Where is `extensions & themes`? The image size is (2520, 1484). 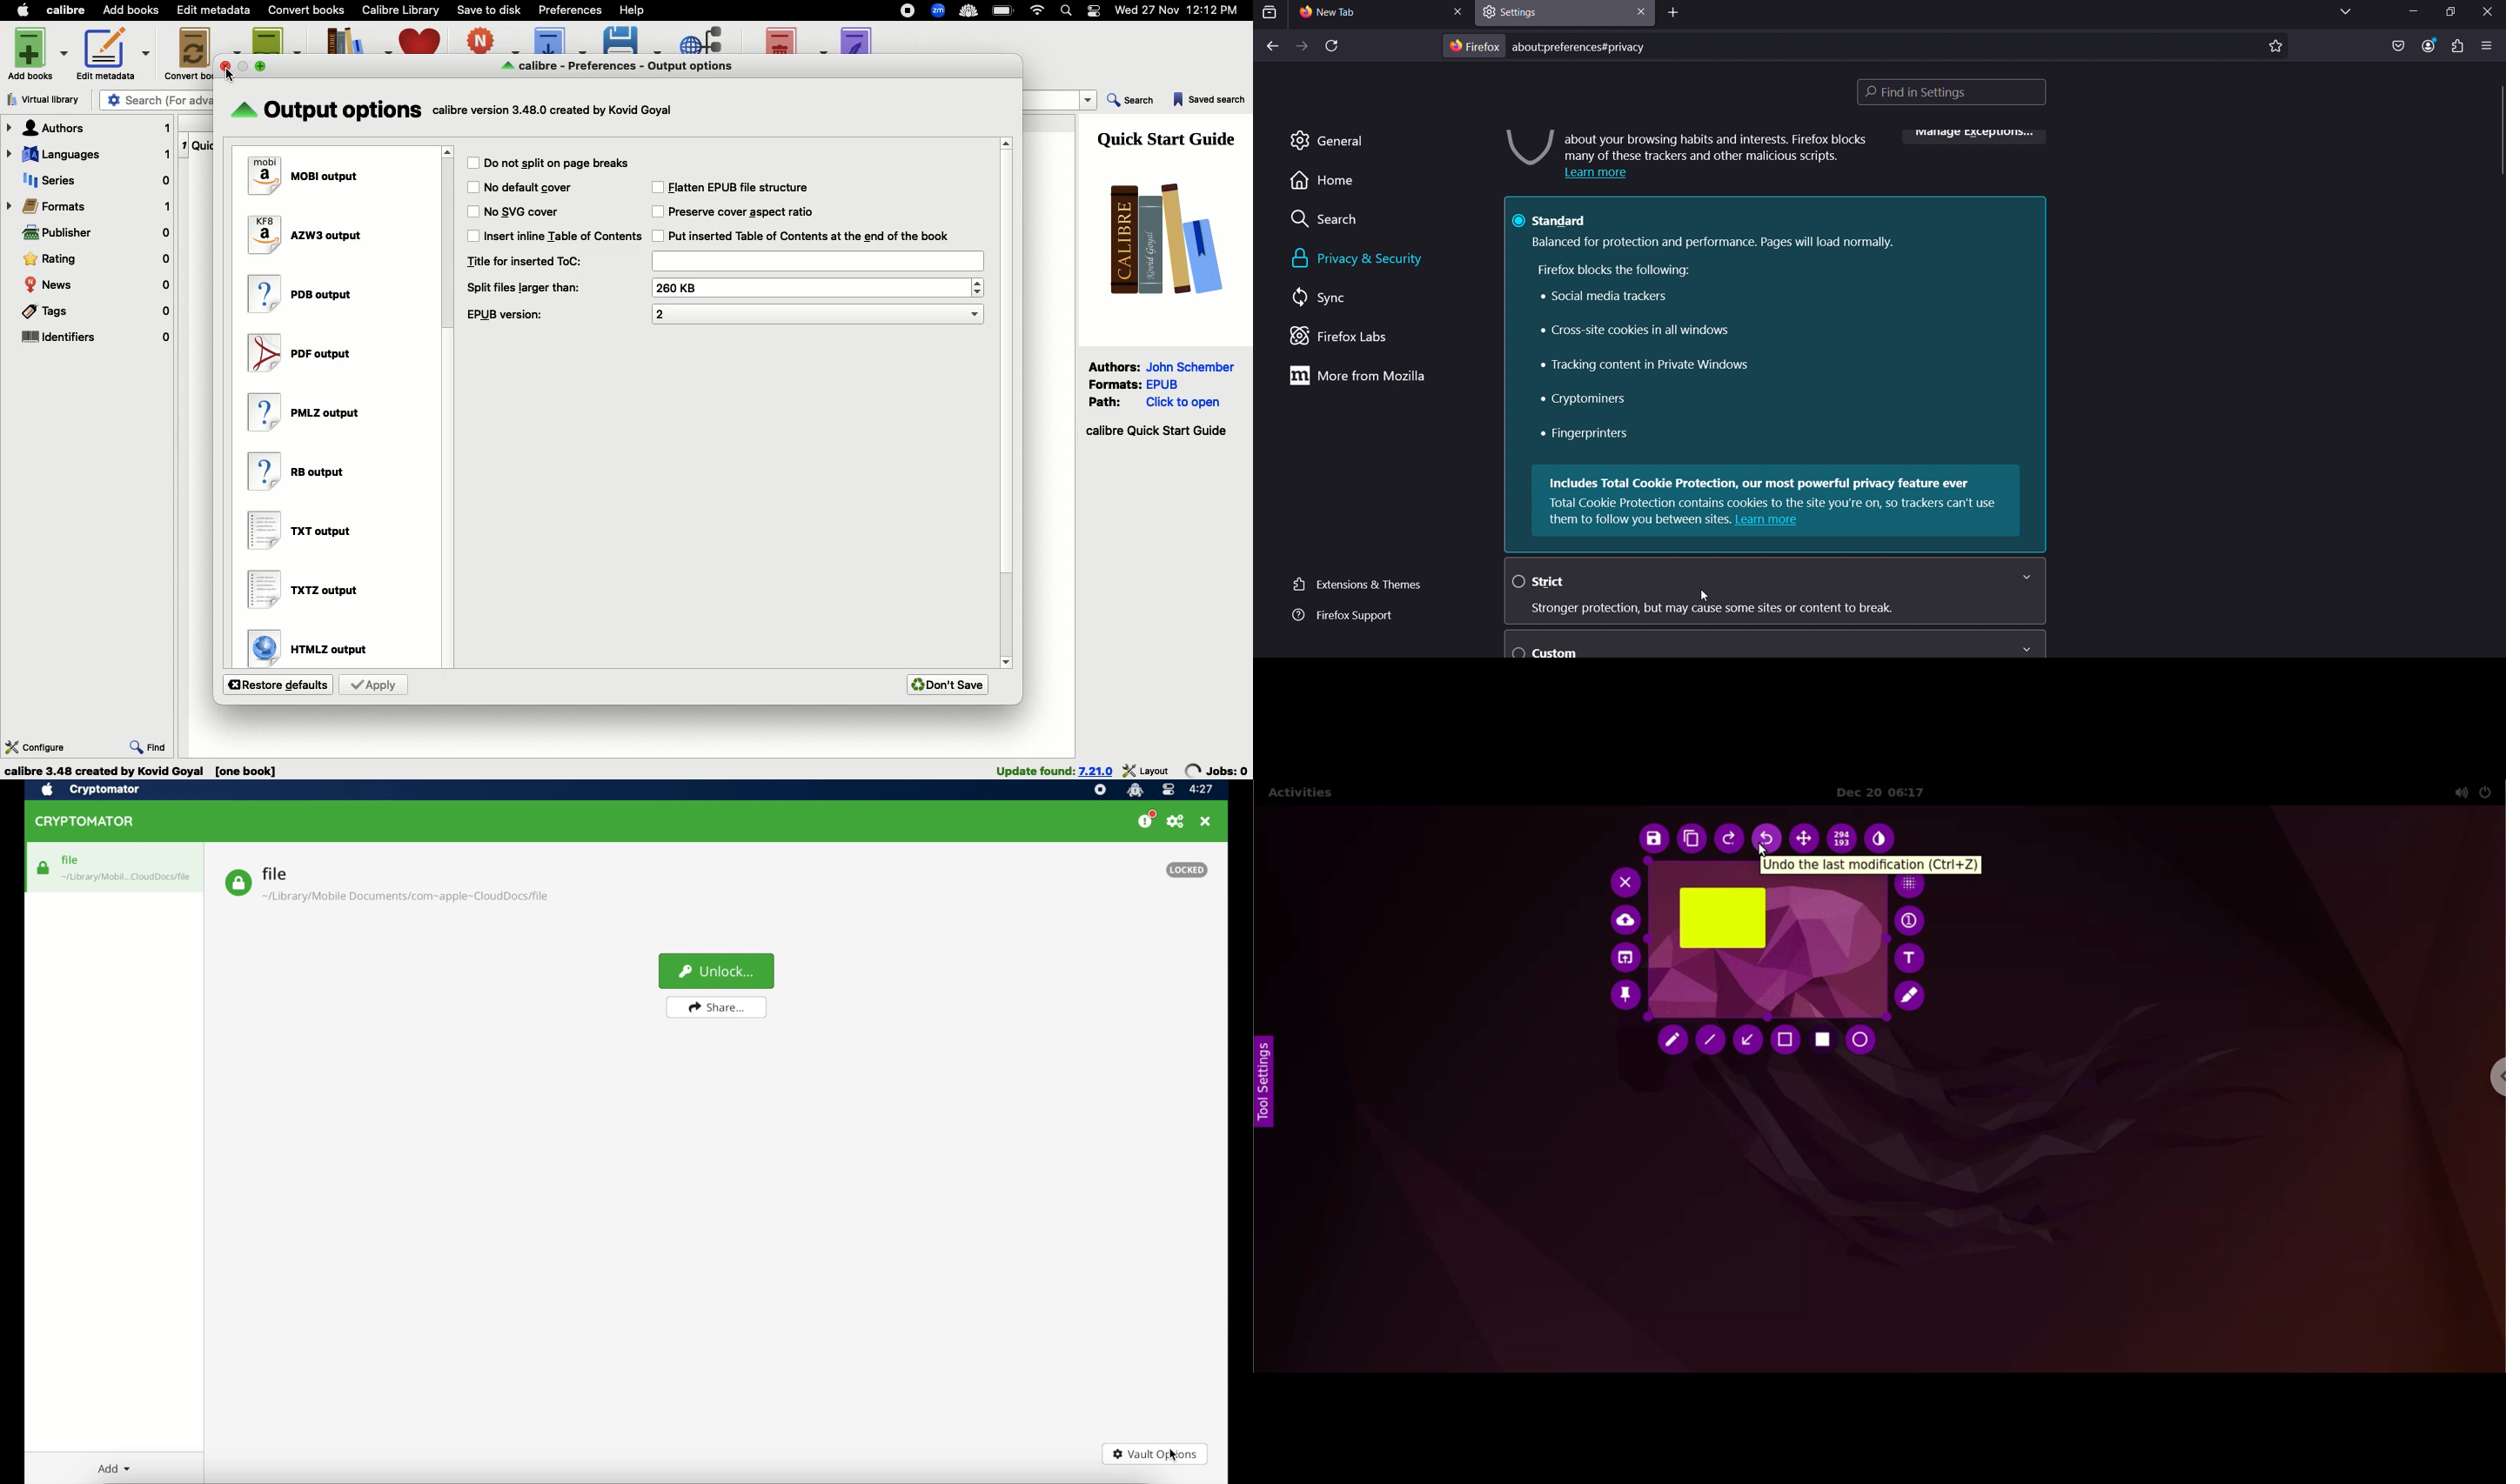 extensions & themes is located at coordinates (1354, 583).